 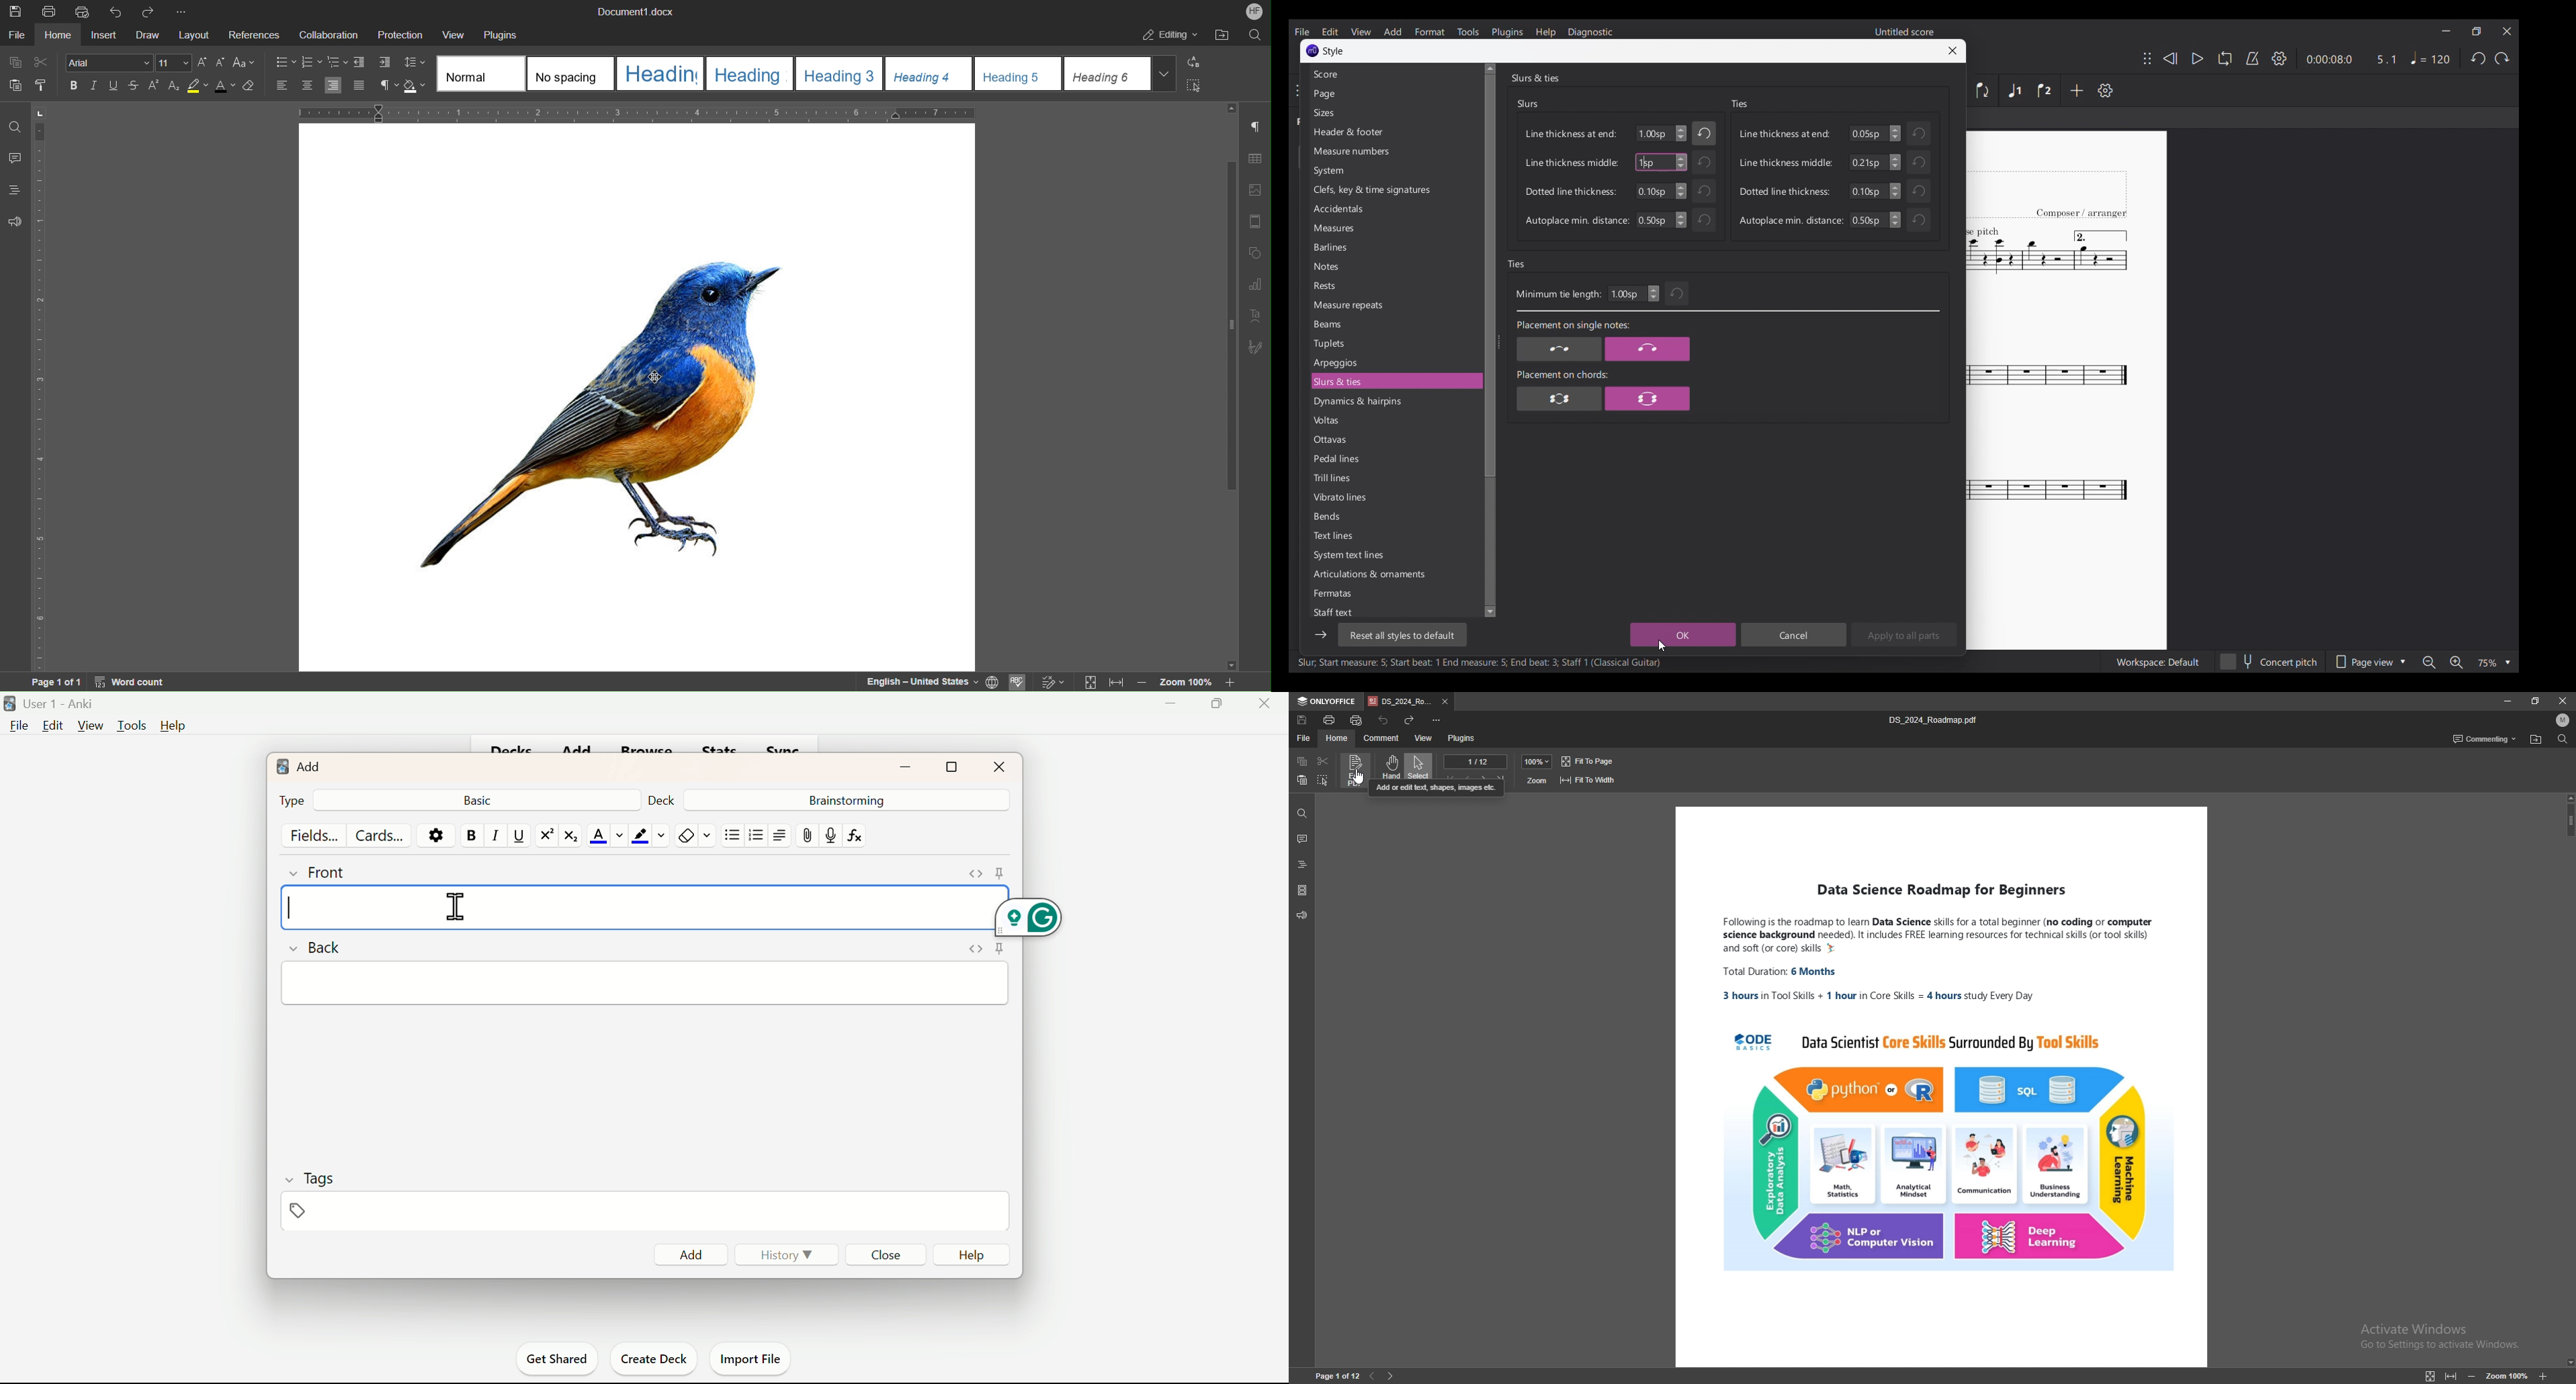 I want to click on Organised List, so click(x=754, y=834).